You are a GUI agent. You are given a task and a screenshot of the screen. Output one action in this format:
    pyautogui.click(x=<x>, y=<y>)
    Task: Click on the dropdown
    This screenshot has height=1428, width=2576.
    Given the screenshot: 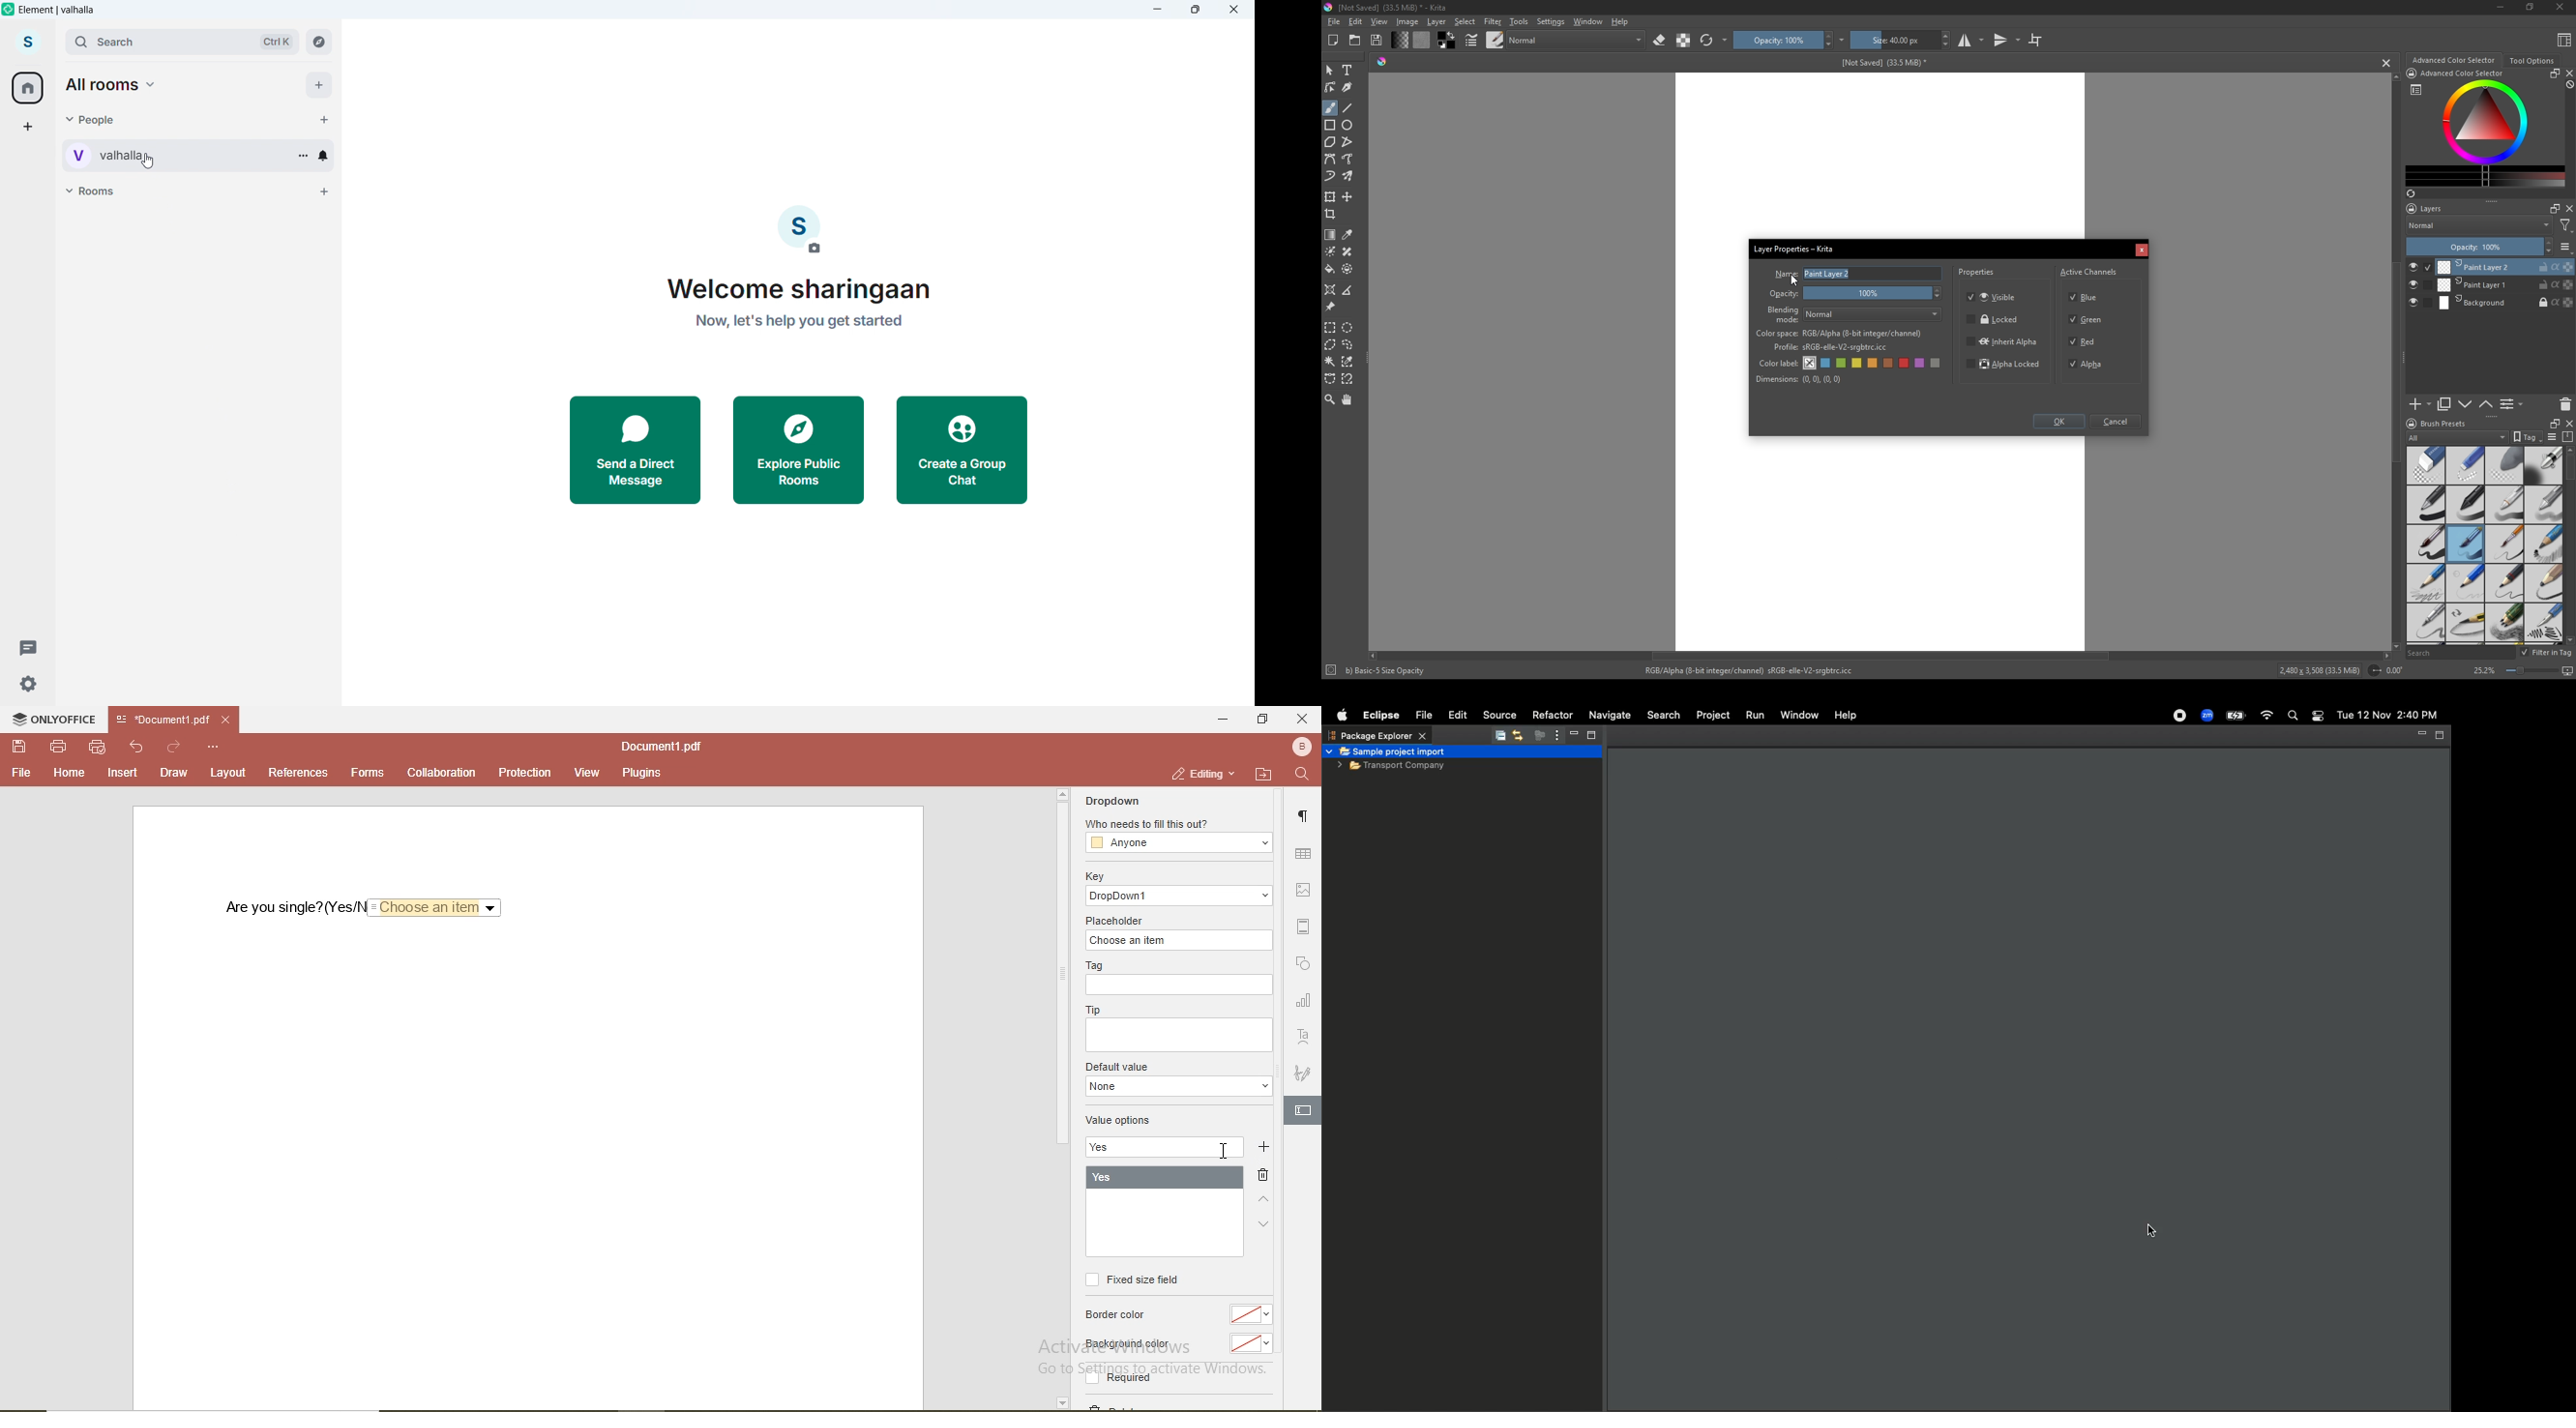 What is the action you would take?
    pyautogui.click(x=1177, y=1086)
    